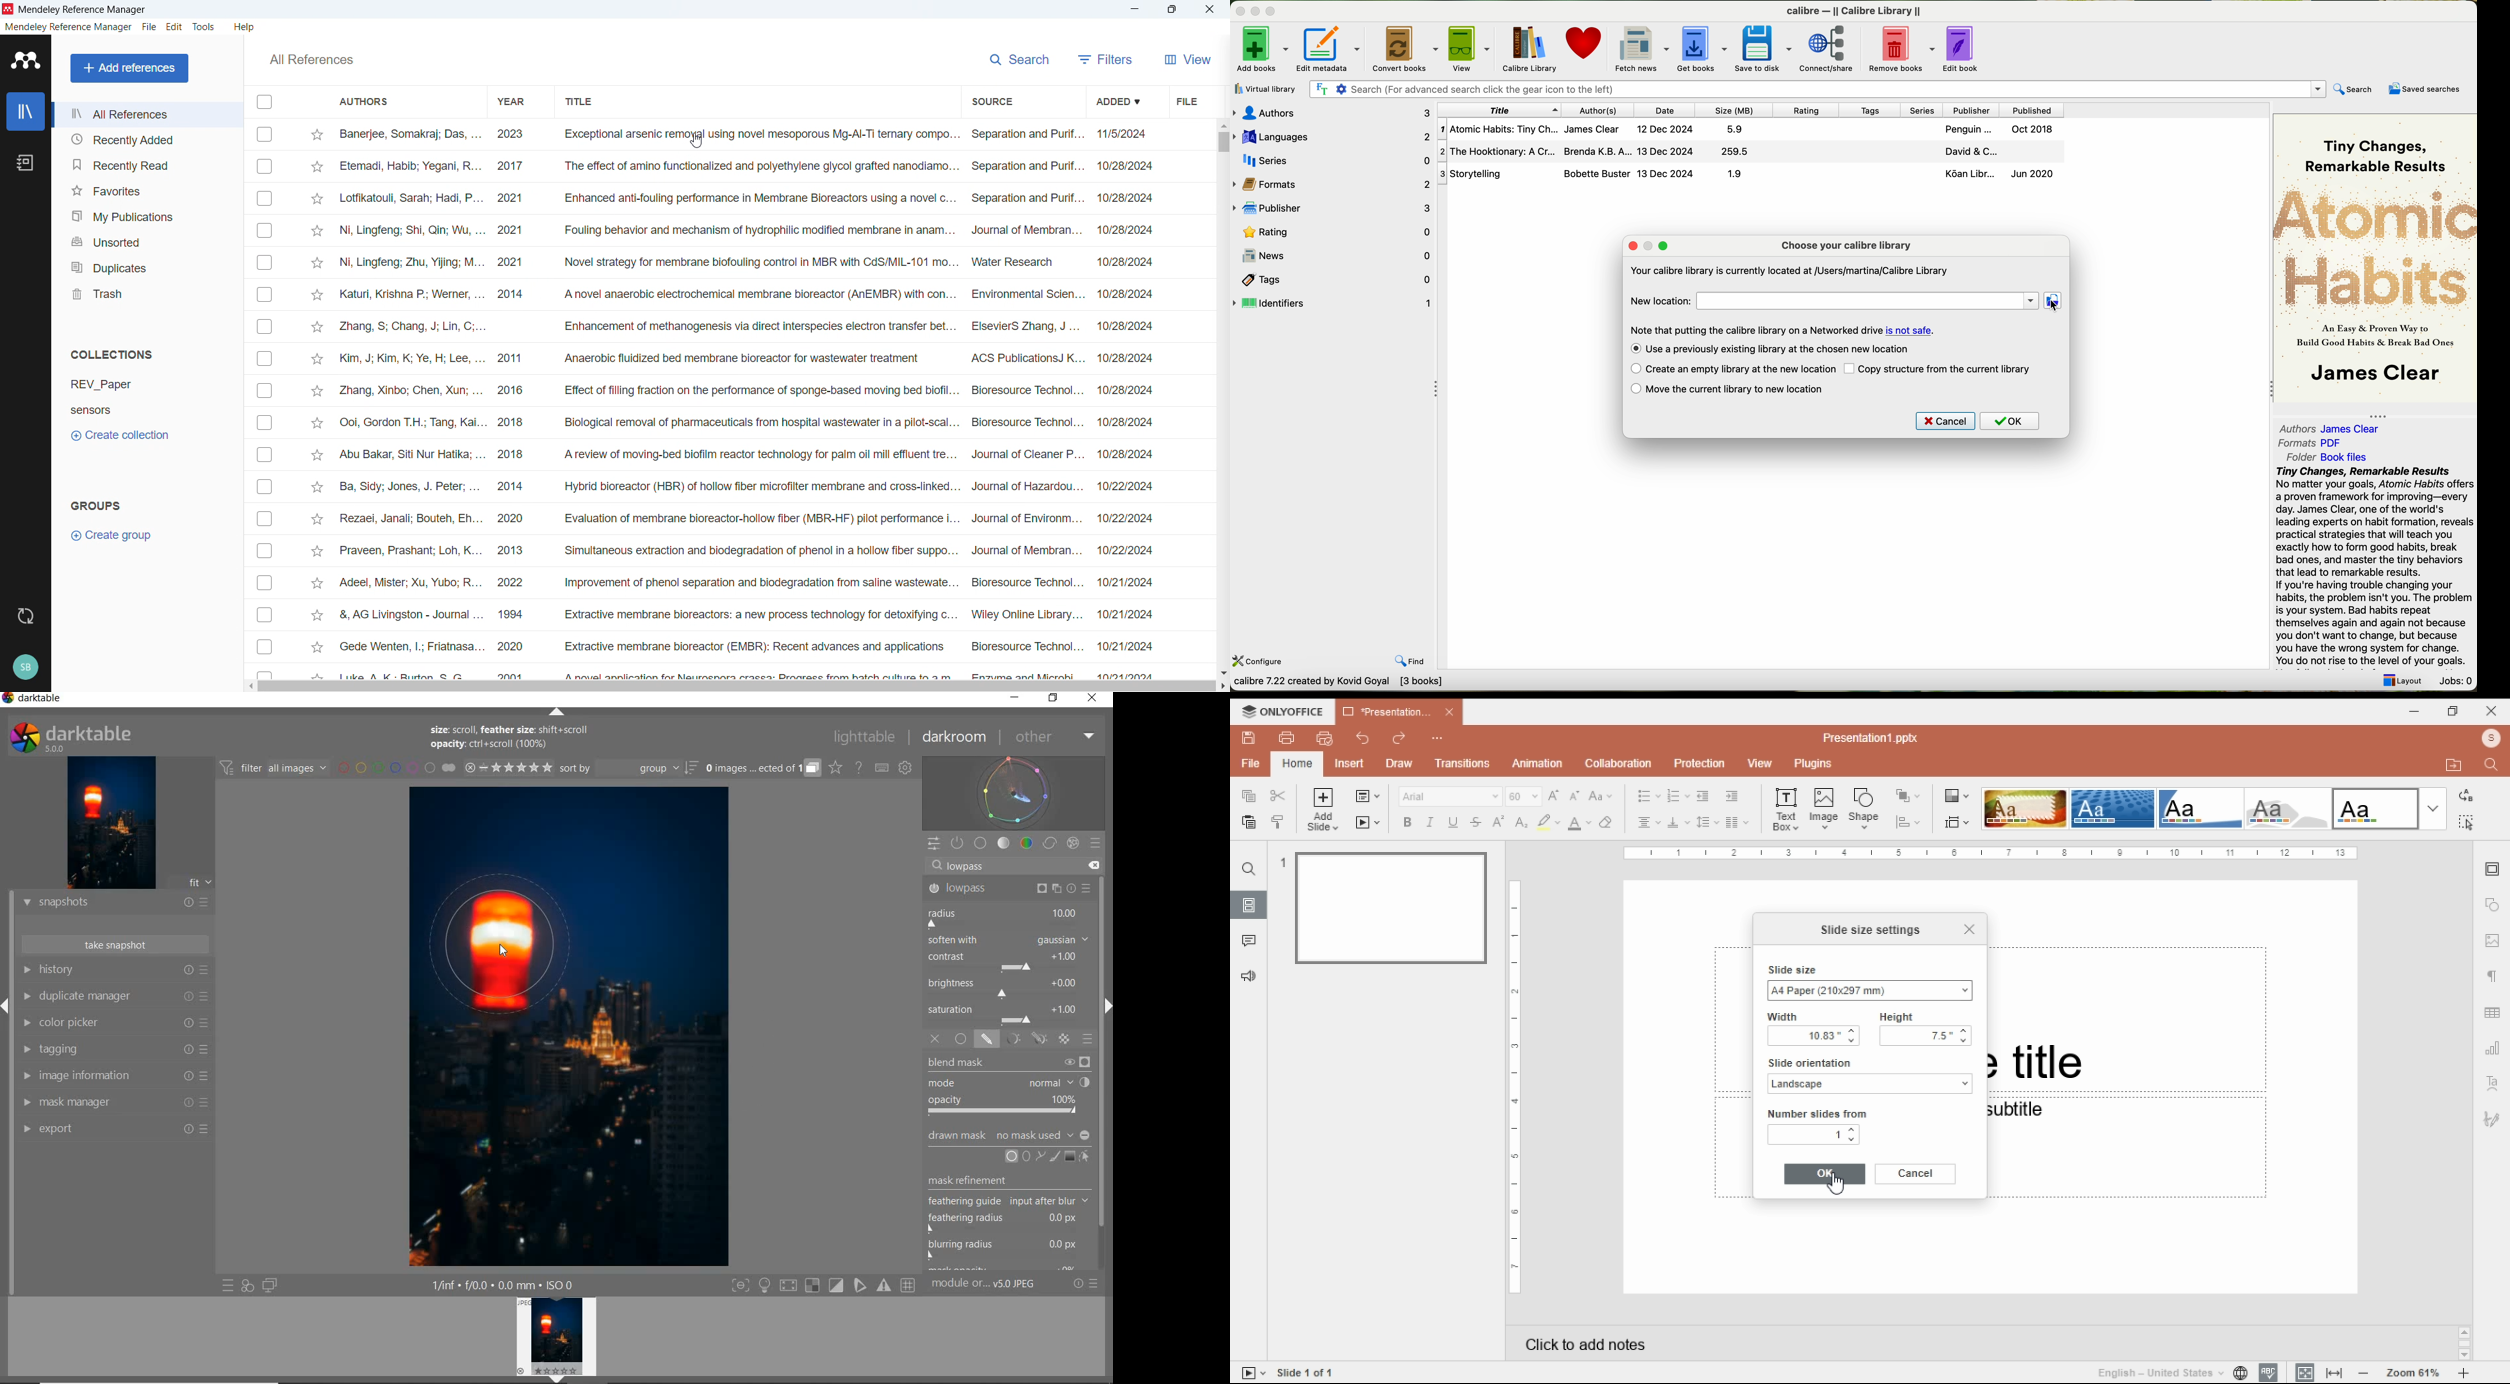 The width and height of the screenshot is (2520, 1400). Describe the element at coordinates (1008, 889) in the screenshot. I see `LOWPASS` at that location.